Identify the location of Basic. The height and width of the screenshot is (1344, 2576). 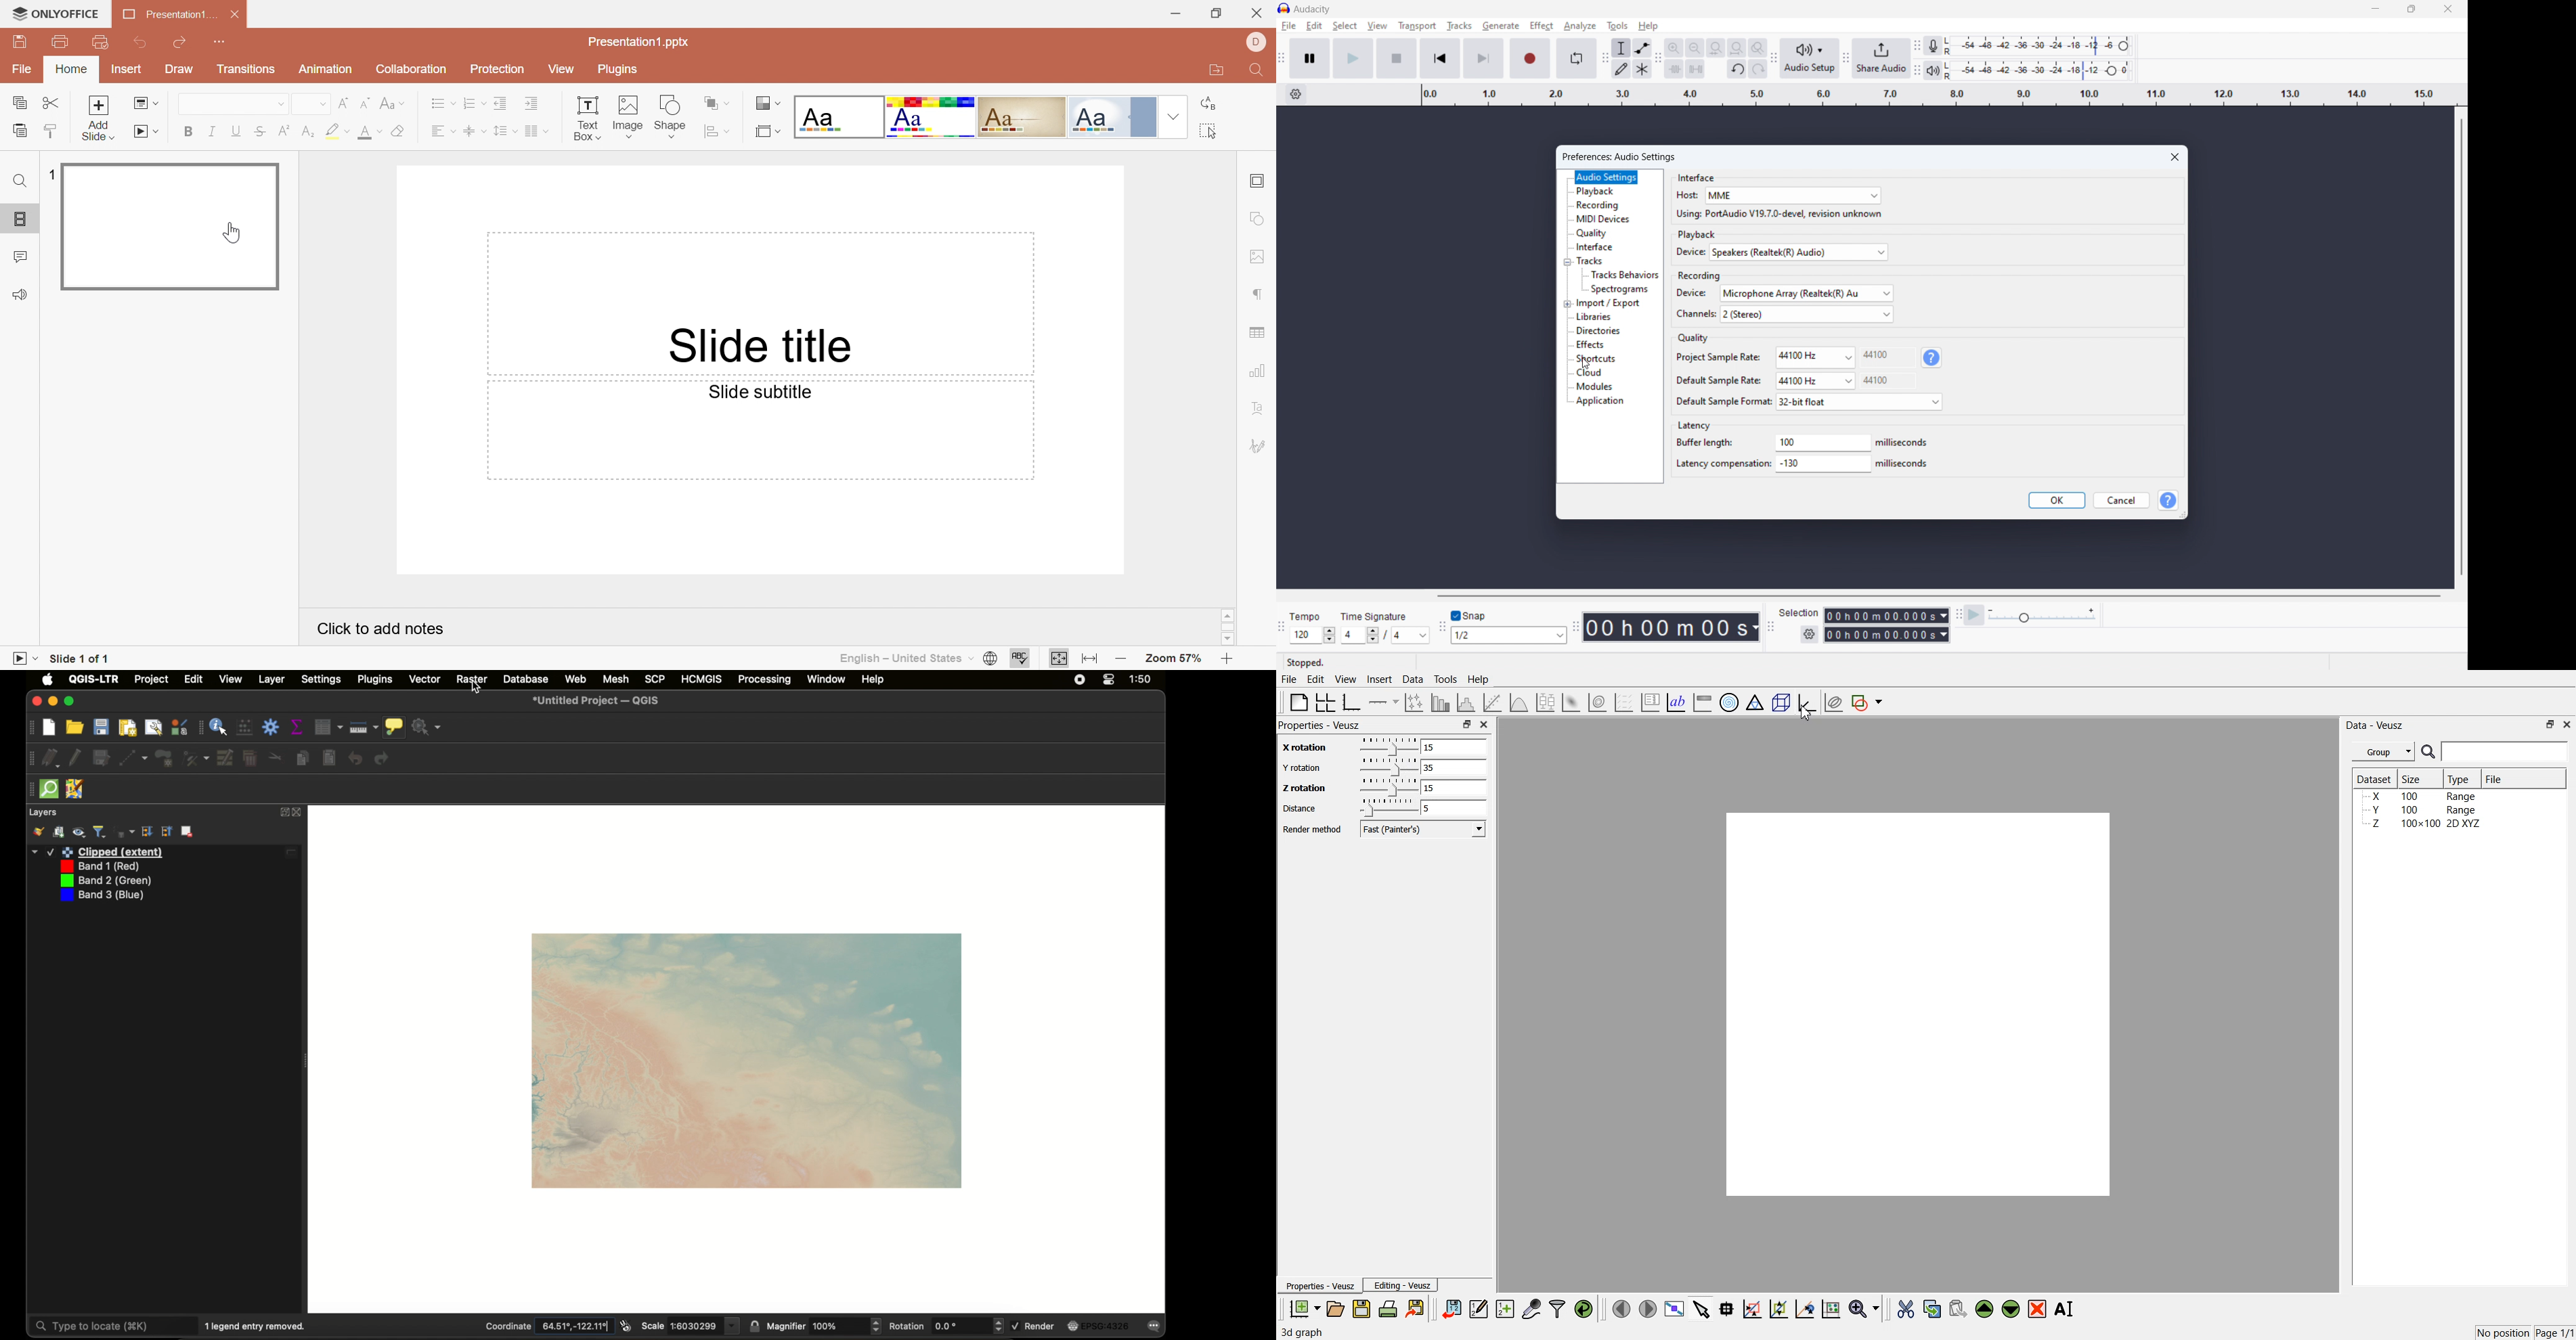
(930, 118).